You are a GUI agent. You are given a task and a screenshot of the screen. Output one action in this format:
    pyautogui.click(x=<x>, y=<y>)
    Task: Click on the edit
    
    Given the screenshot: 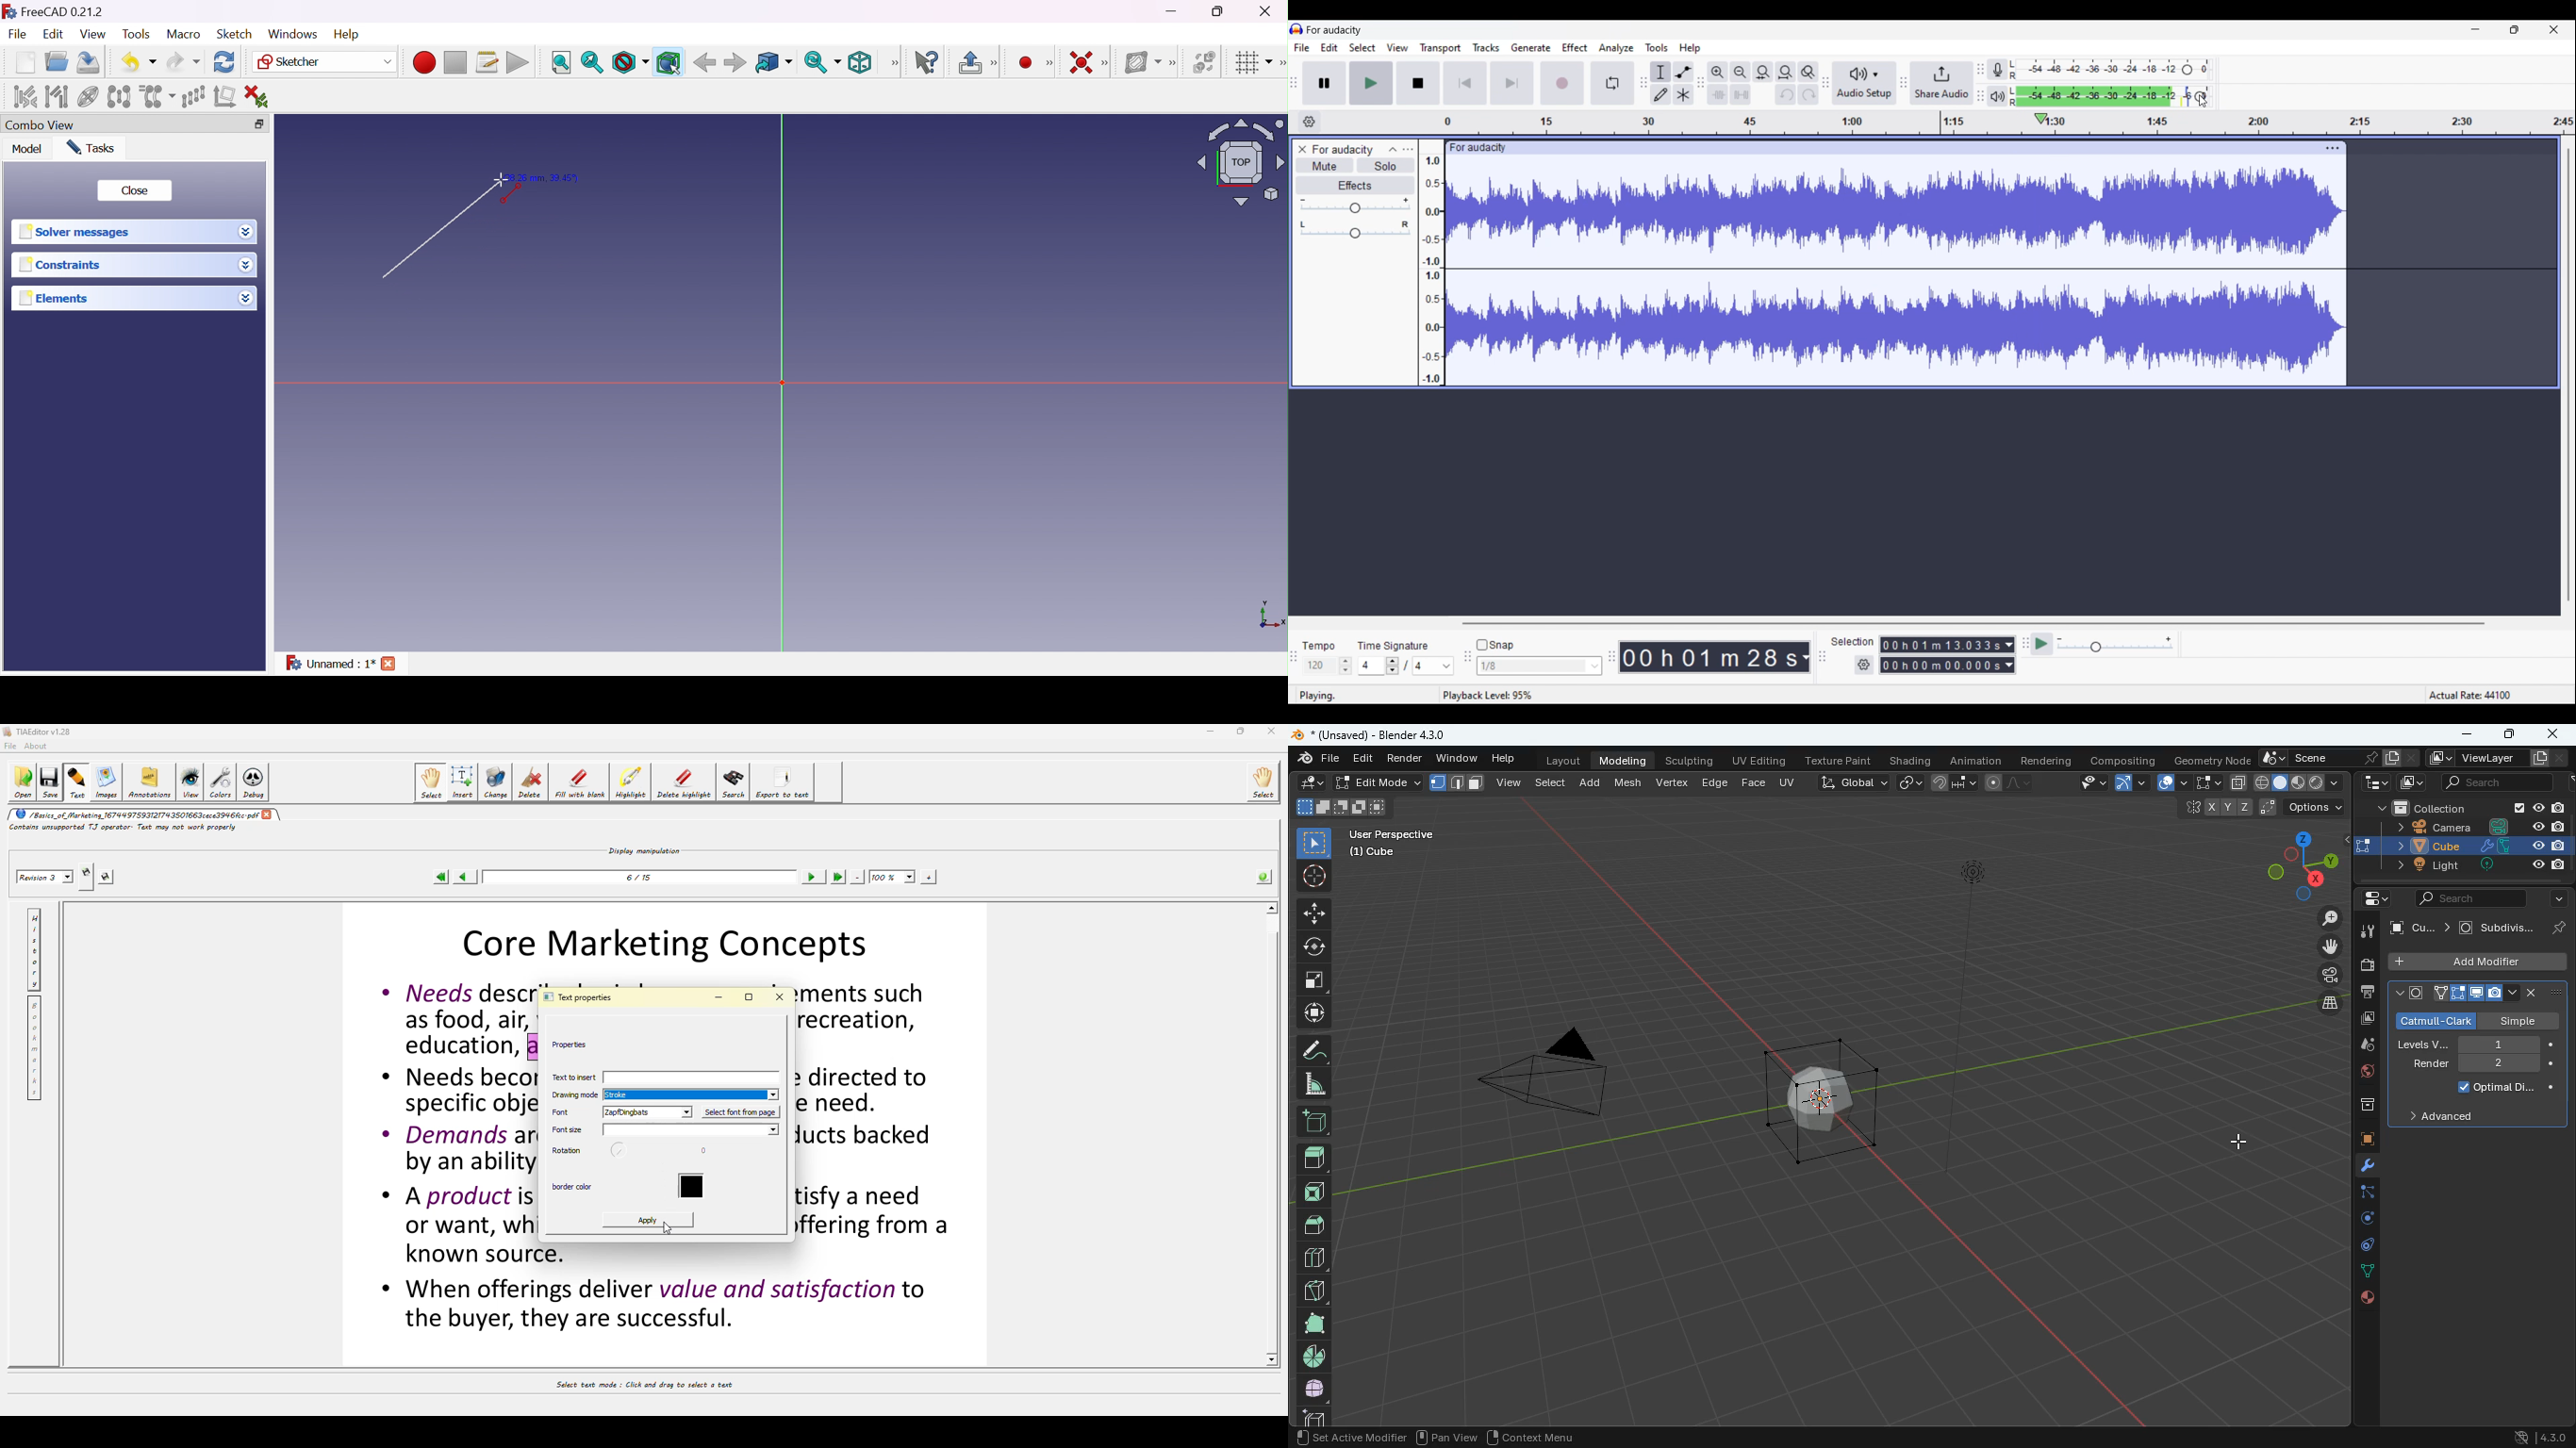 What is the action you would take?
    pyautogui.click(x=1362, y=758)
    